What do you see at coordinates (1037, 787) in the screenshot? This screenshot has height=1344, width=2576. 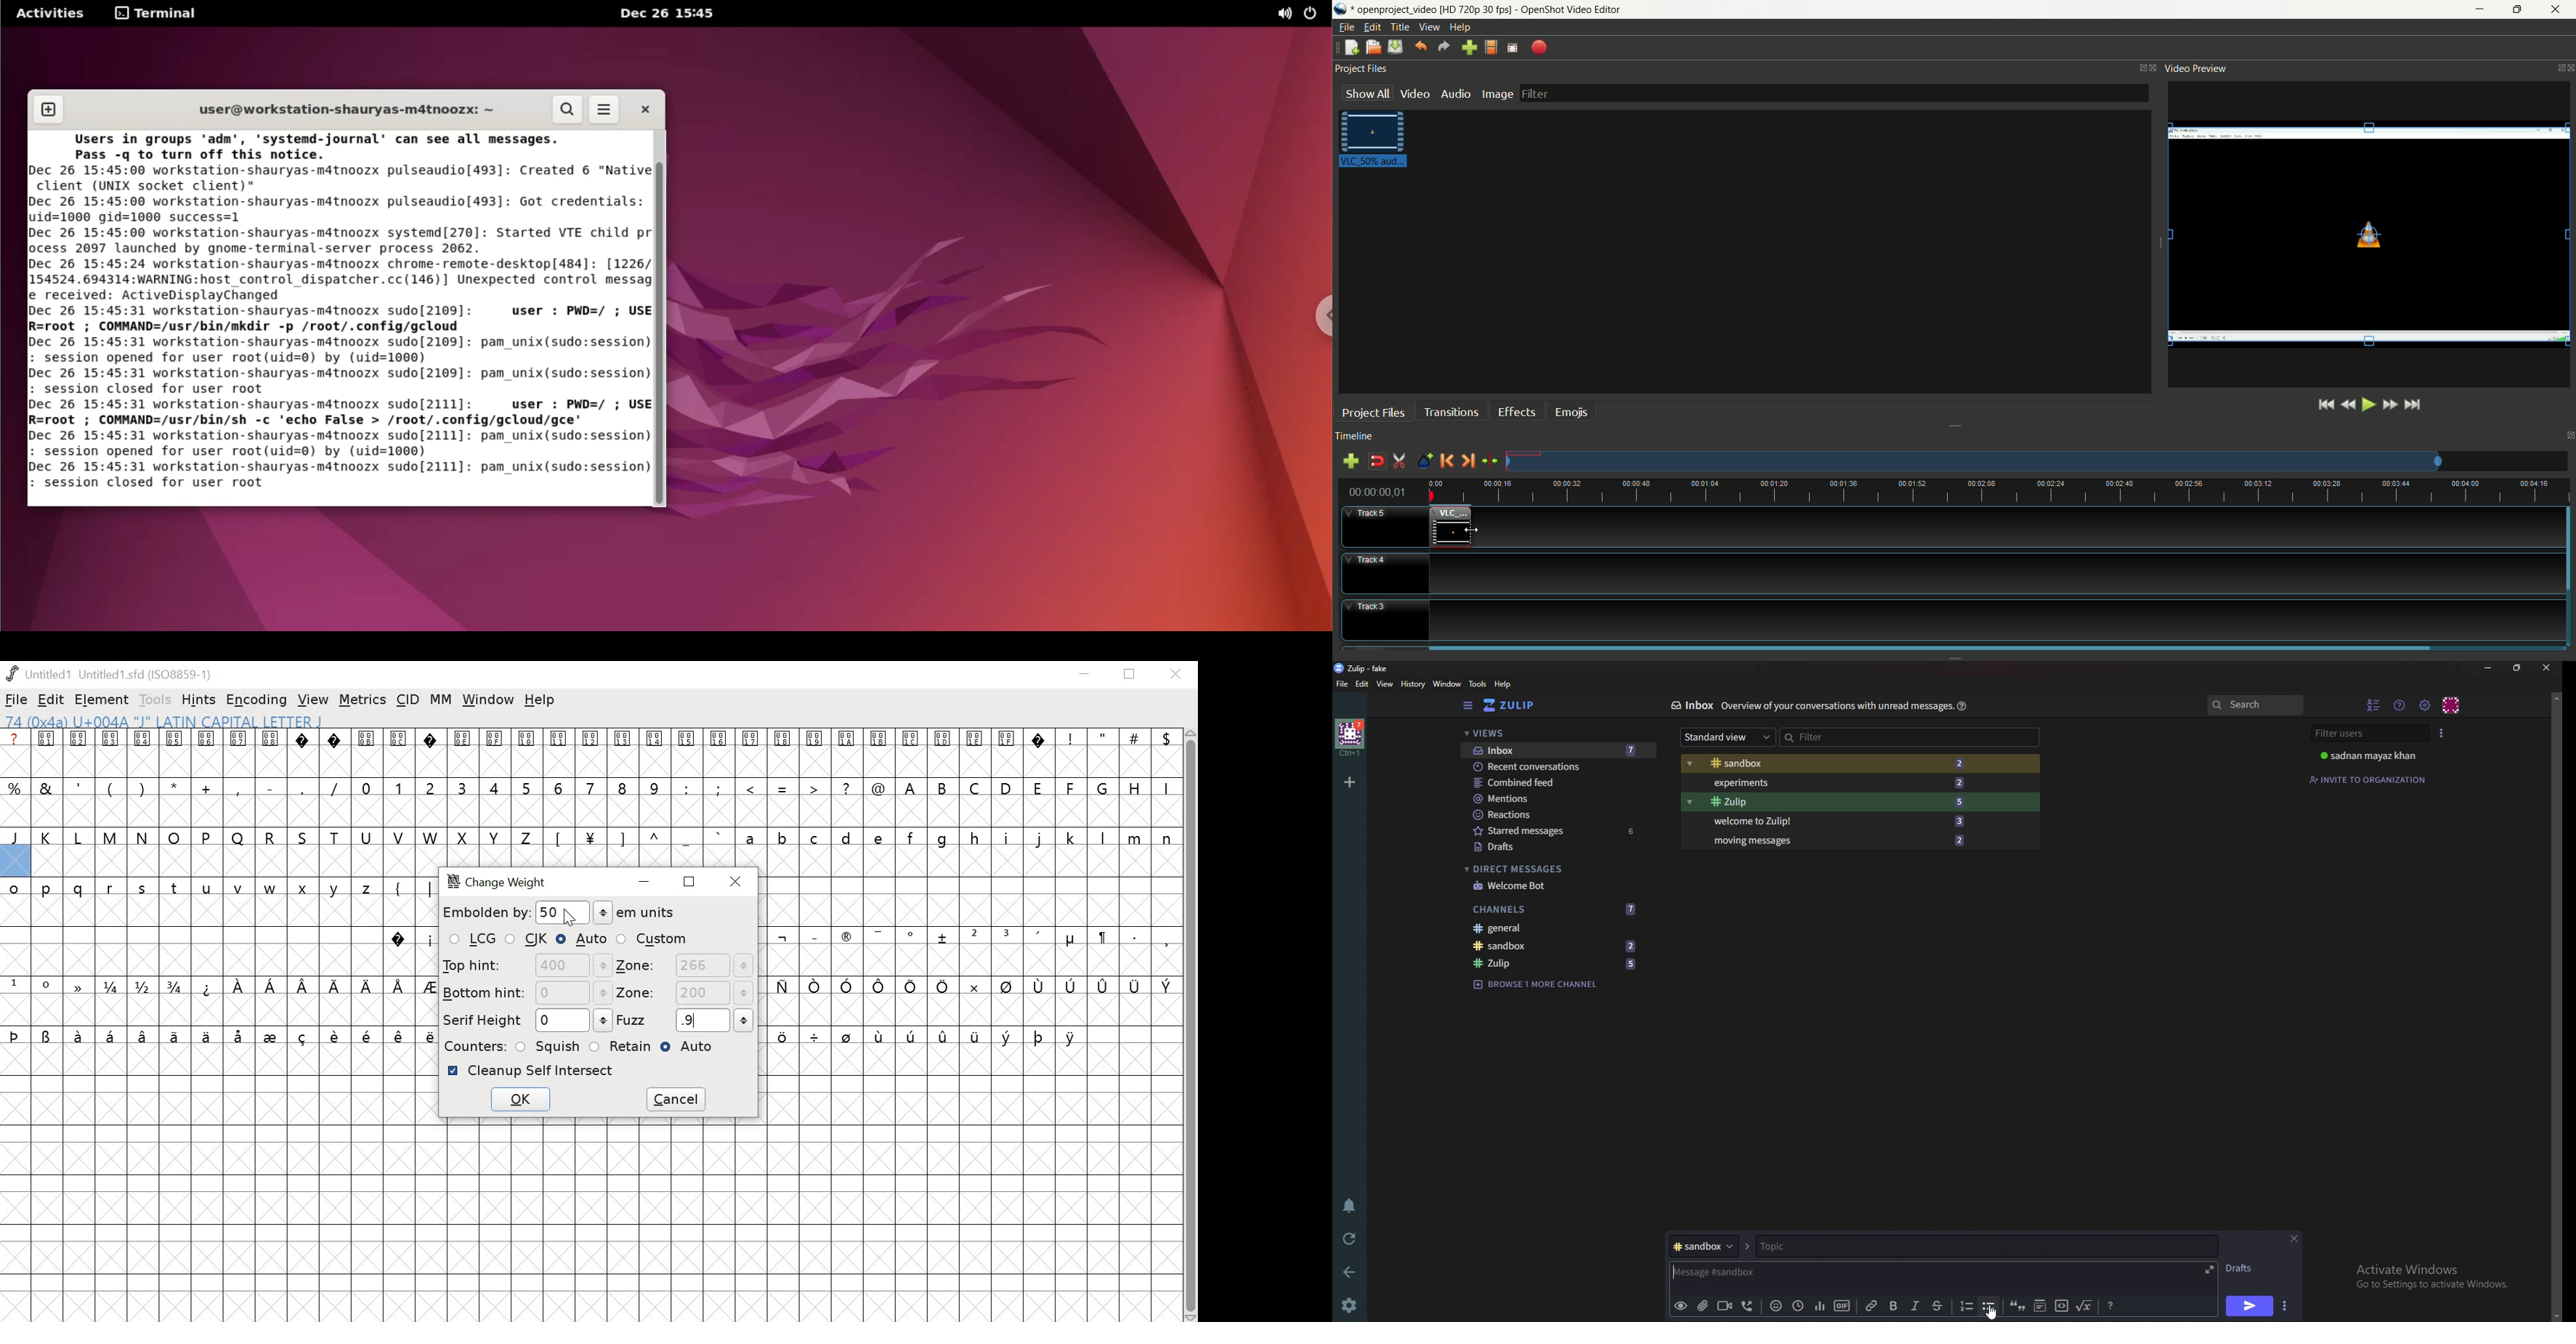 I see `uppercase letters` at bounding box center [1037, 787].